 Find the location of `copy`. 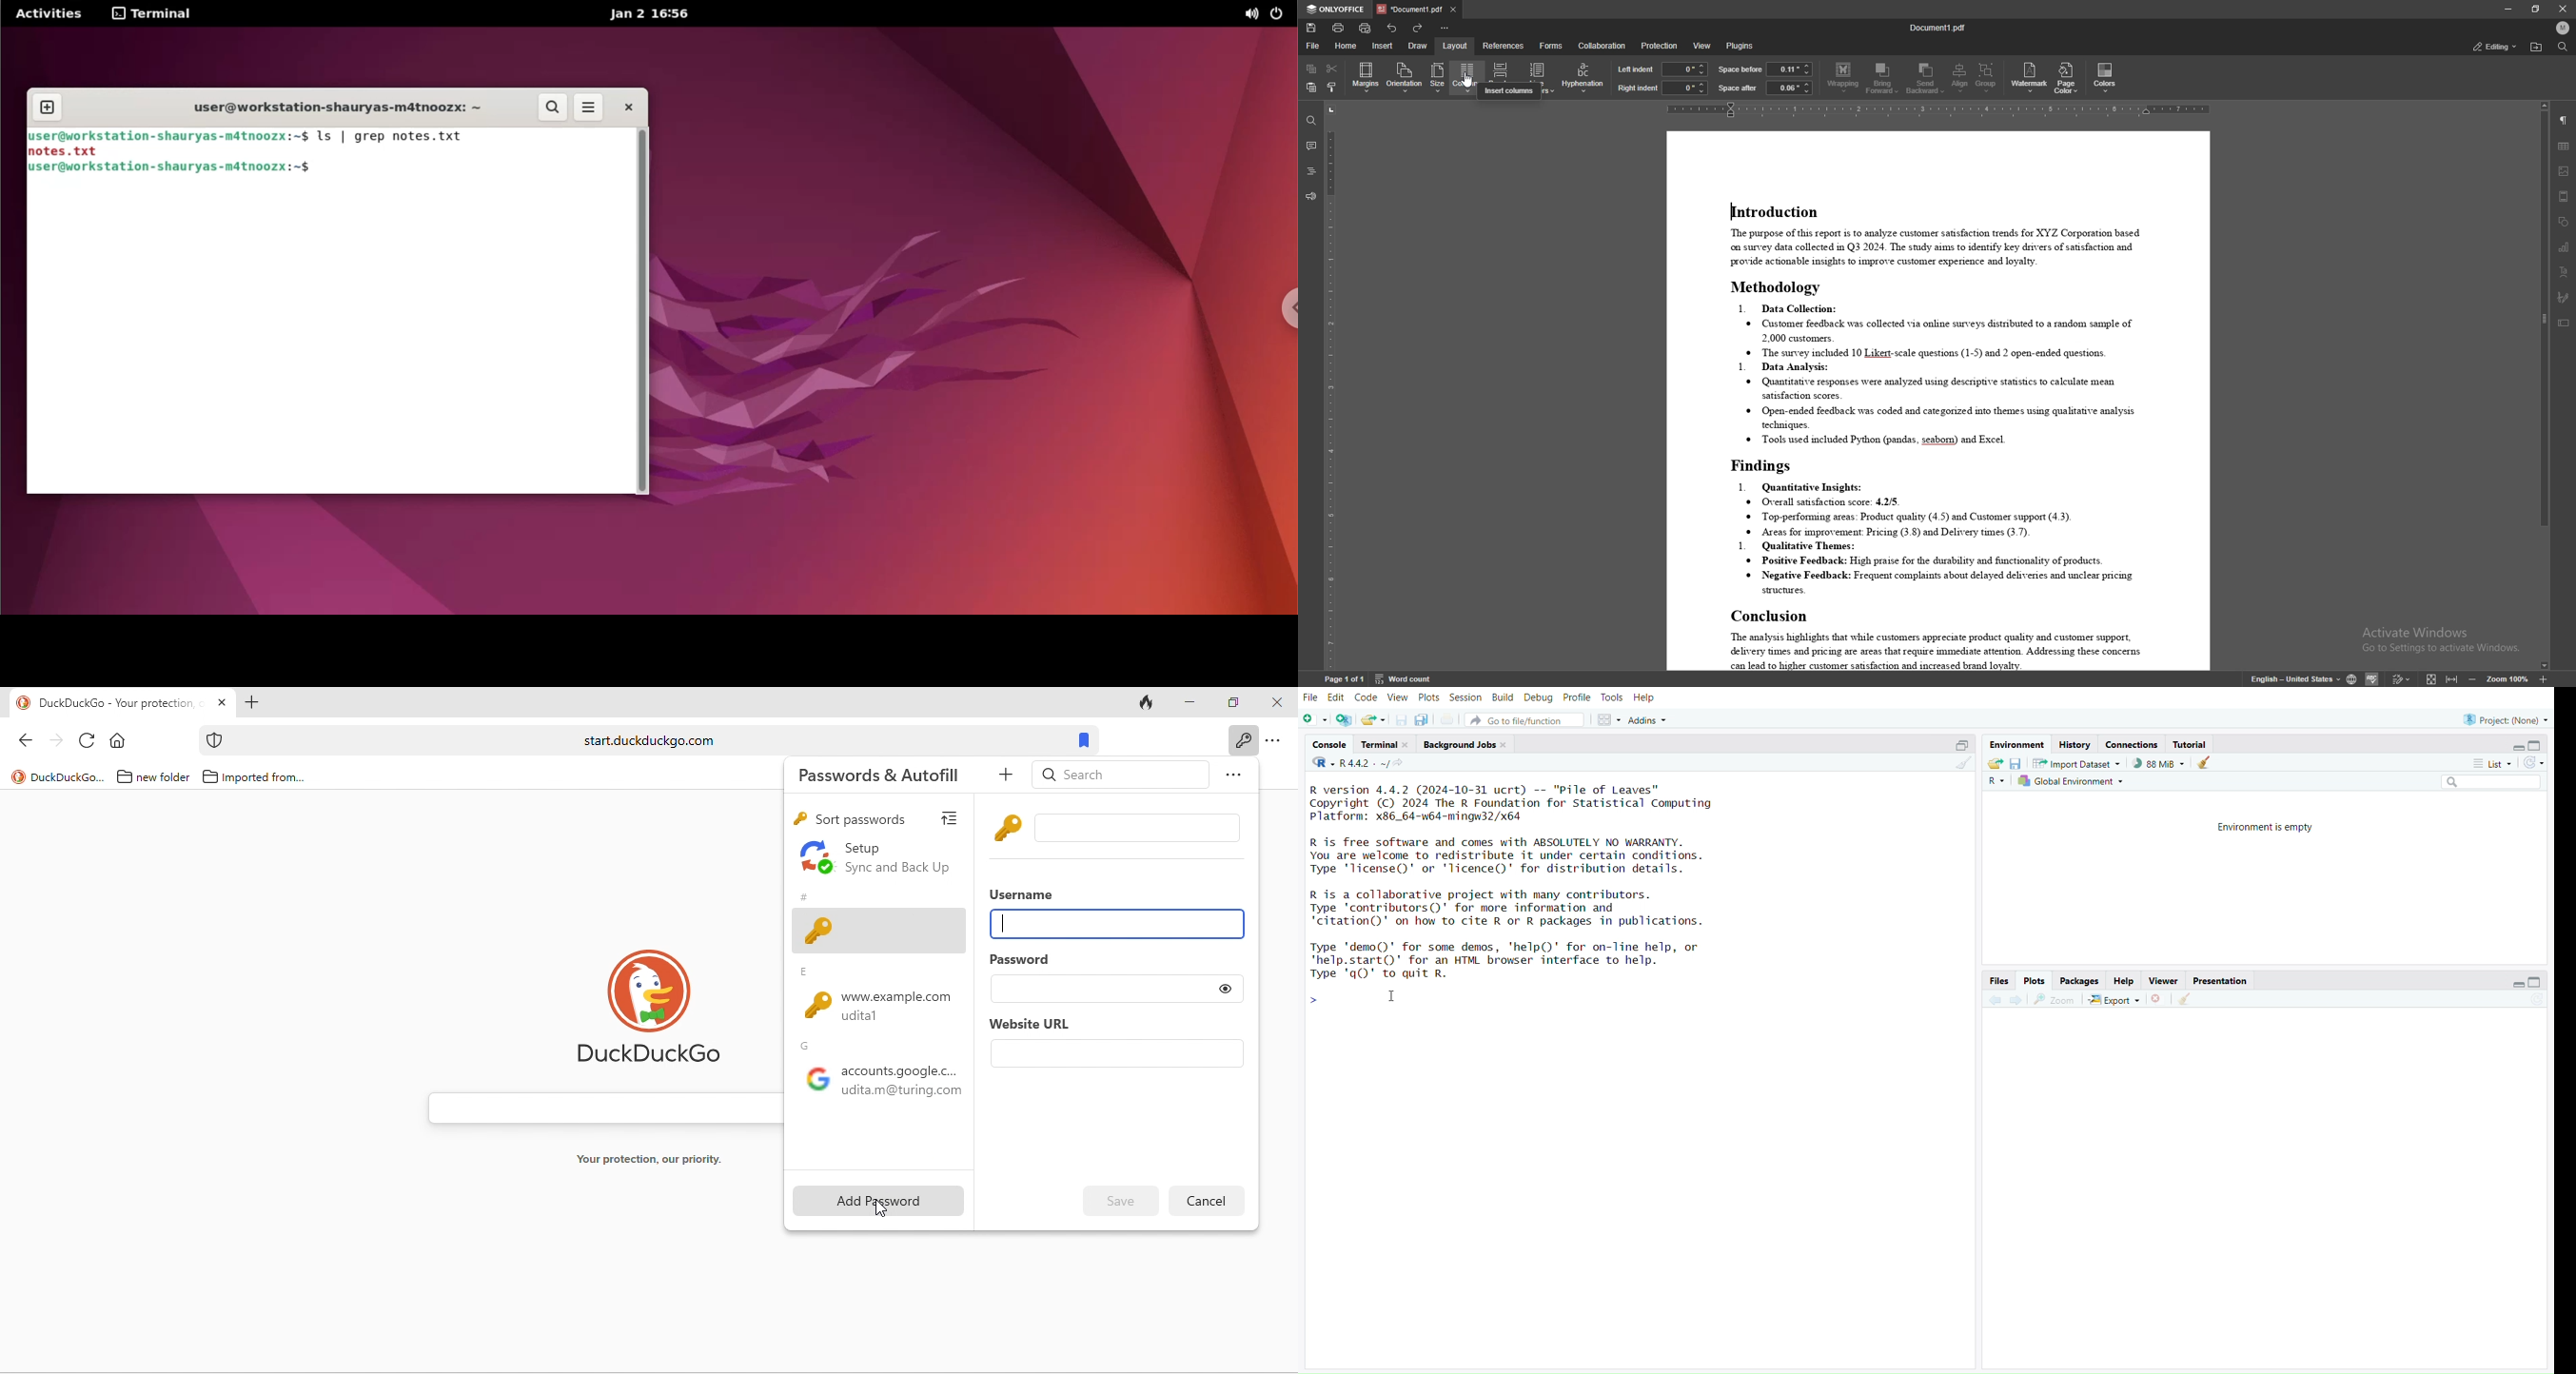

copy is located at coordinates (1311, 69).